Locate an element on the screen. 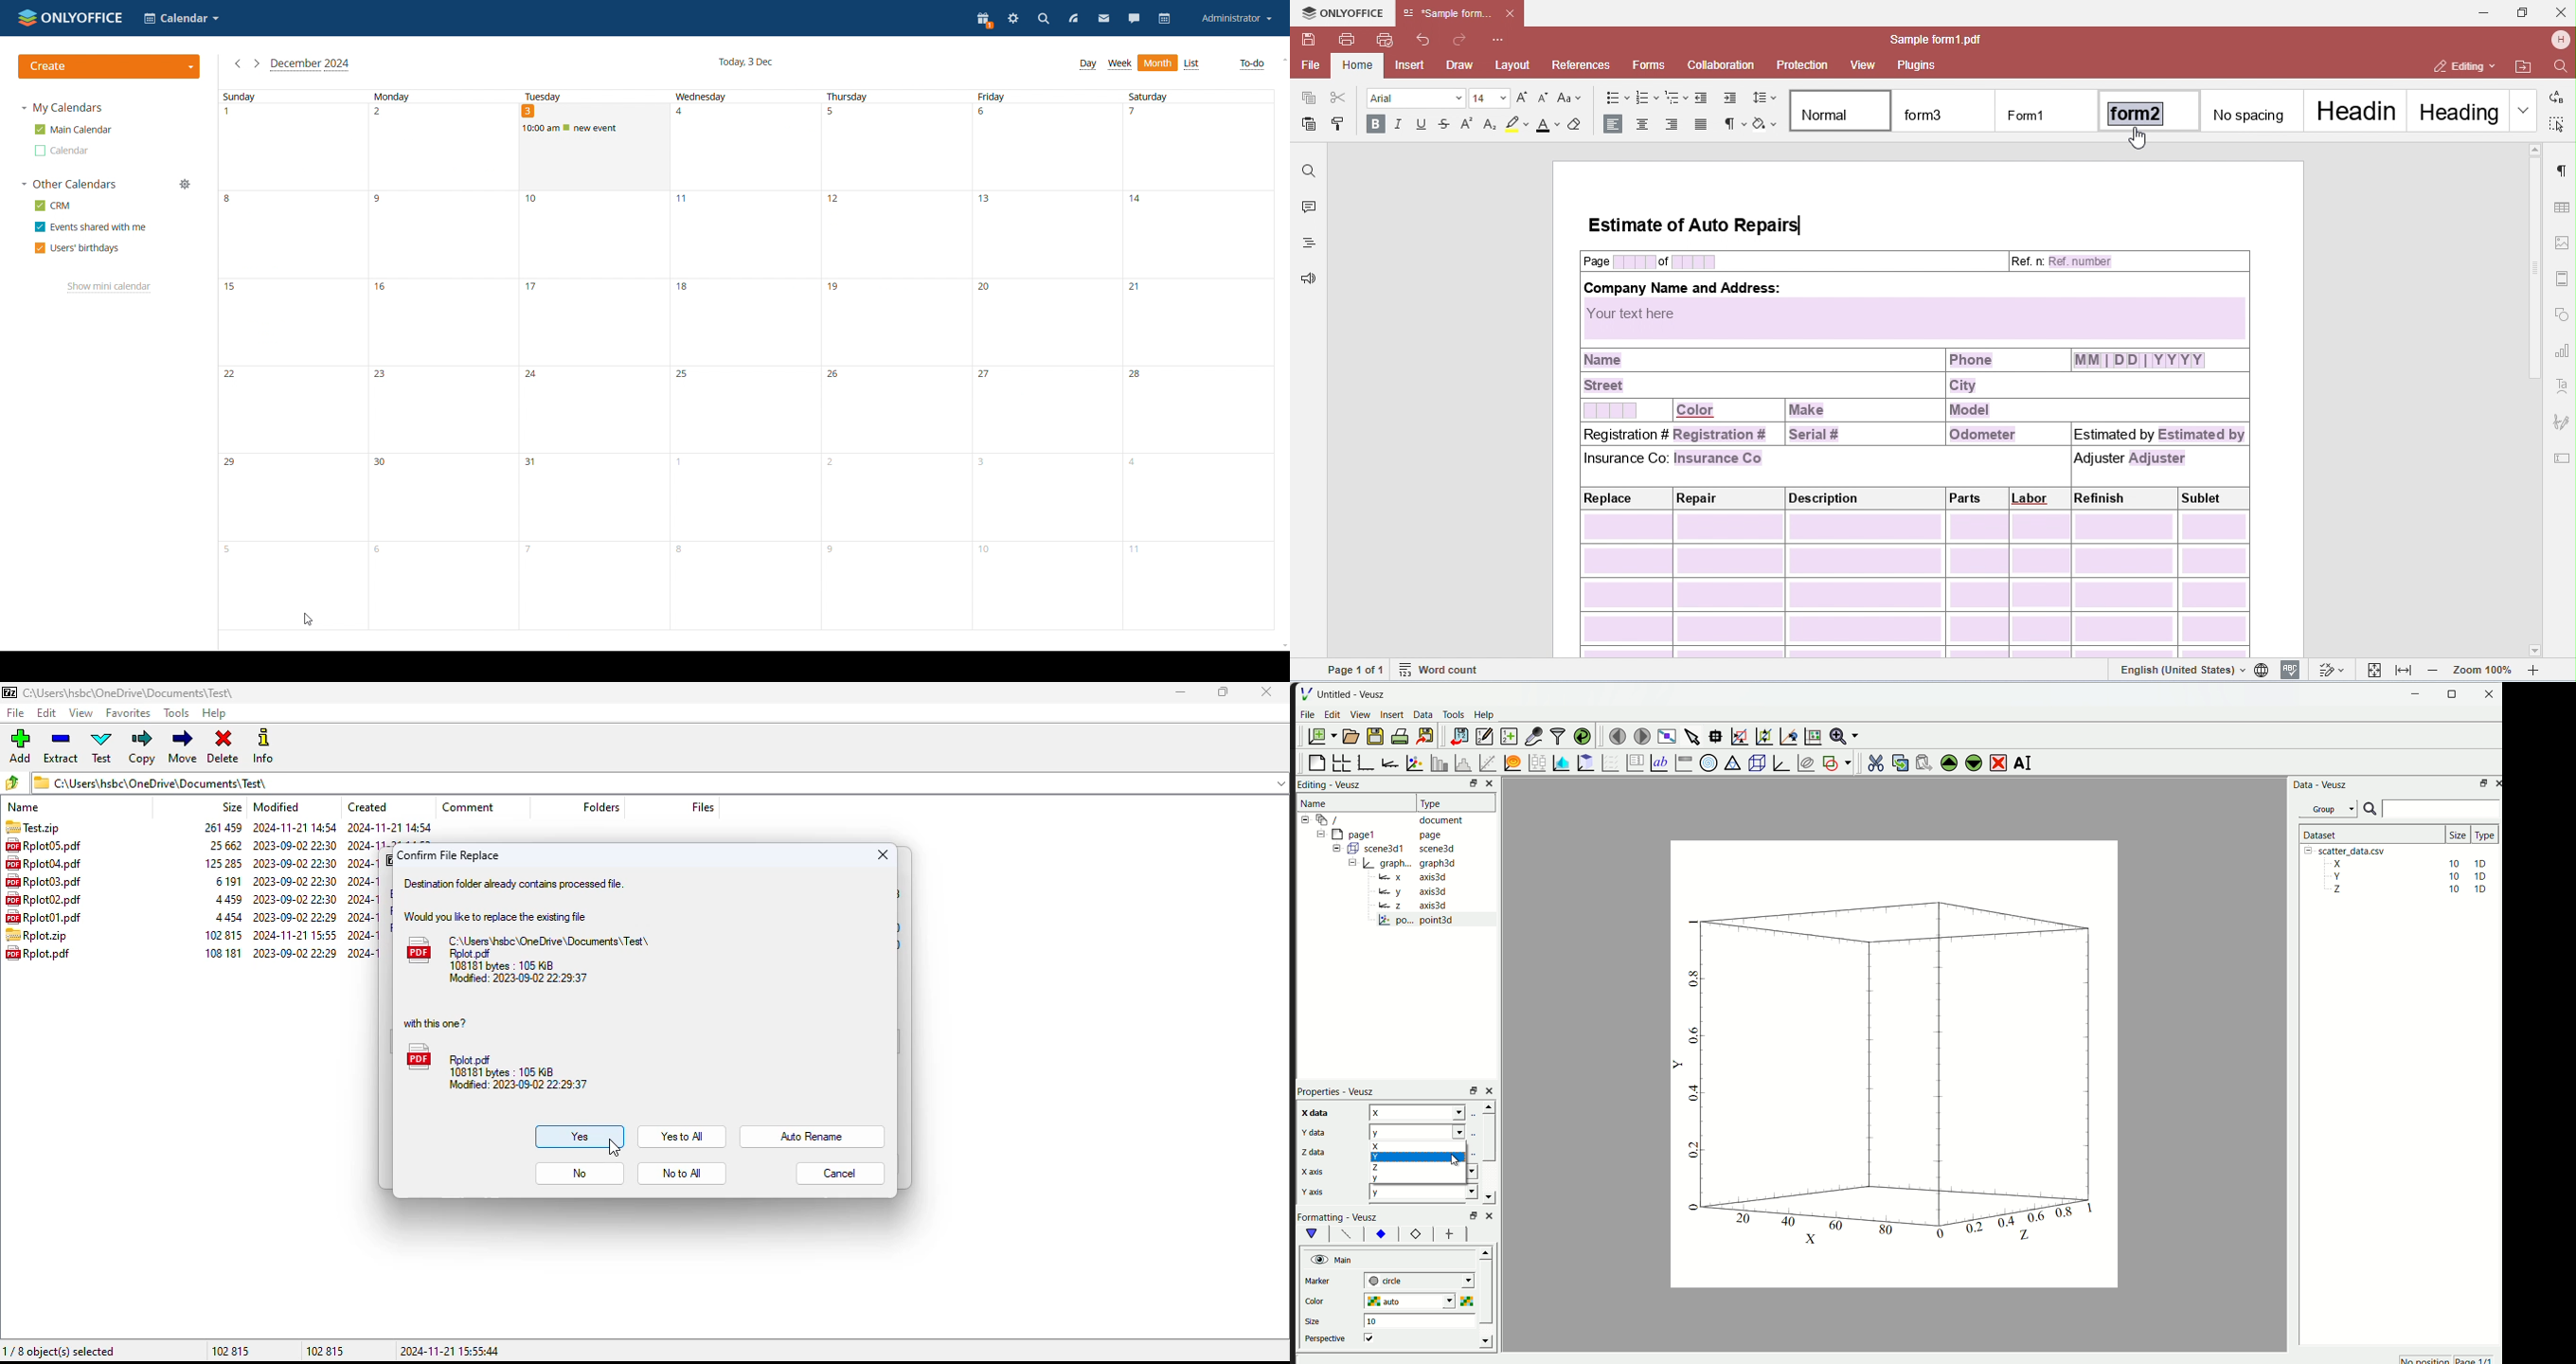 This screenshot has height=1372, width=2576. chat is located at coordinates (1134, 18).